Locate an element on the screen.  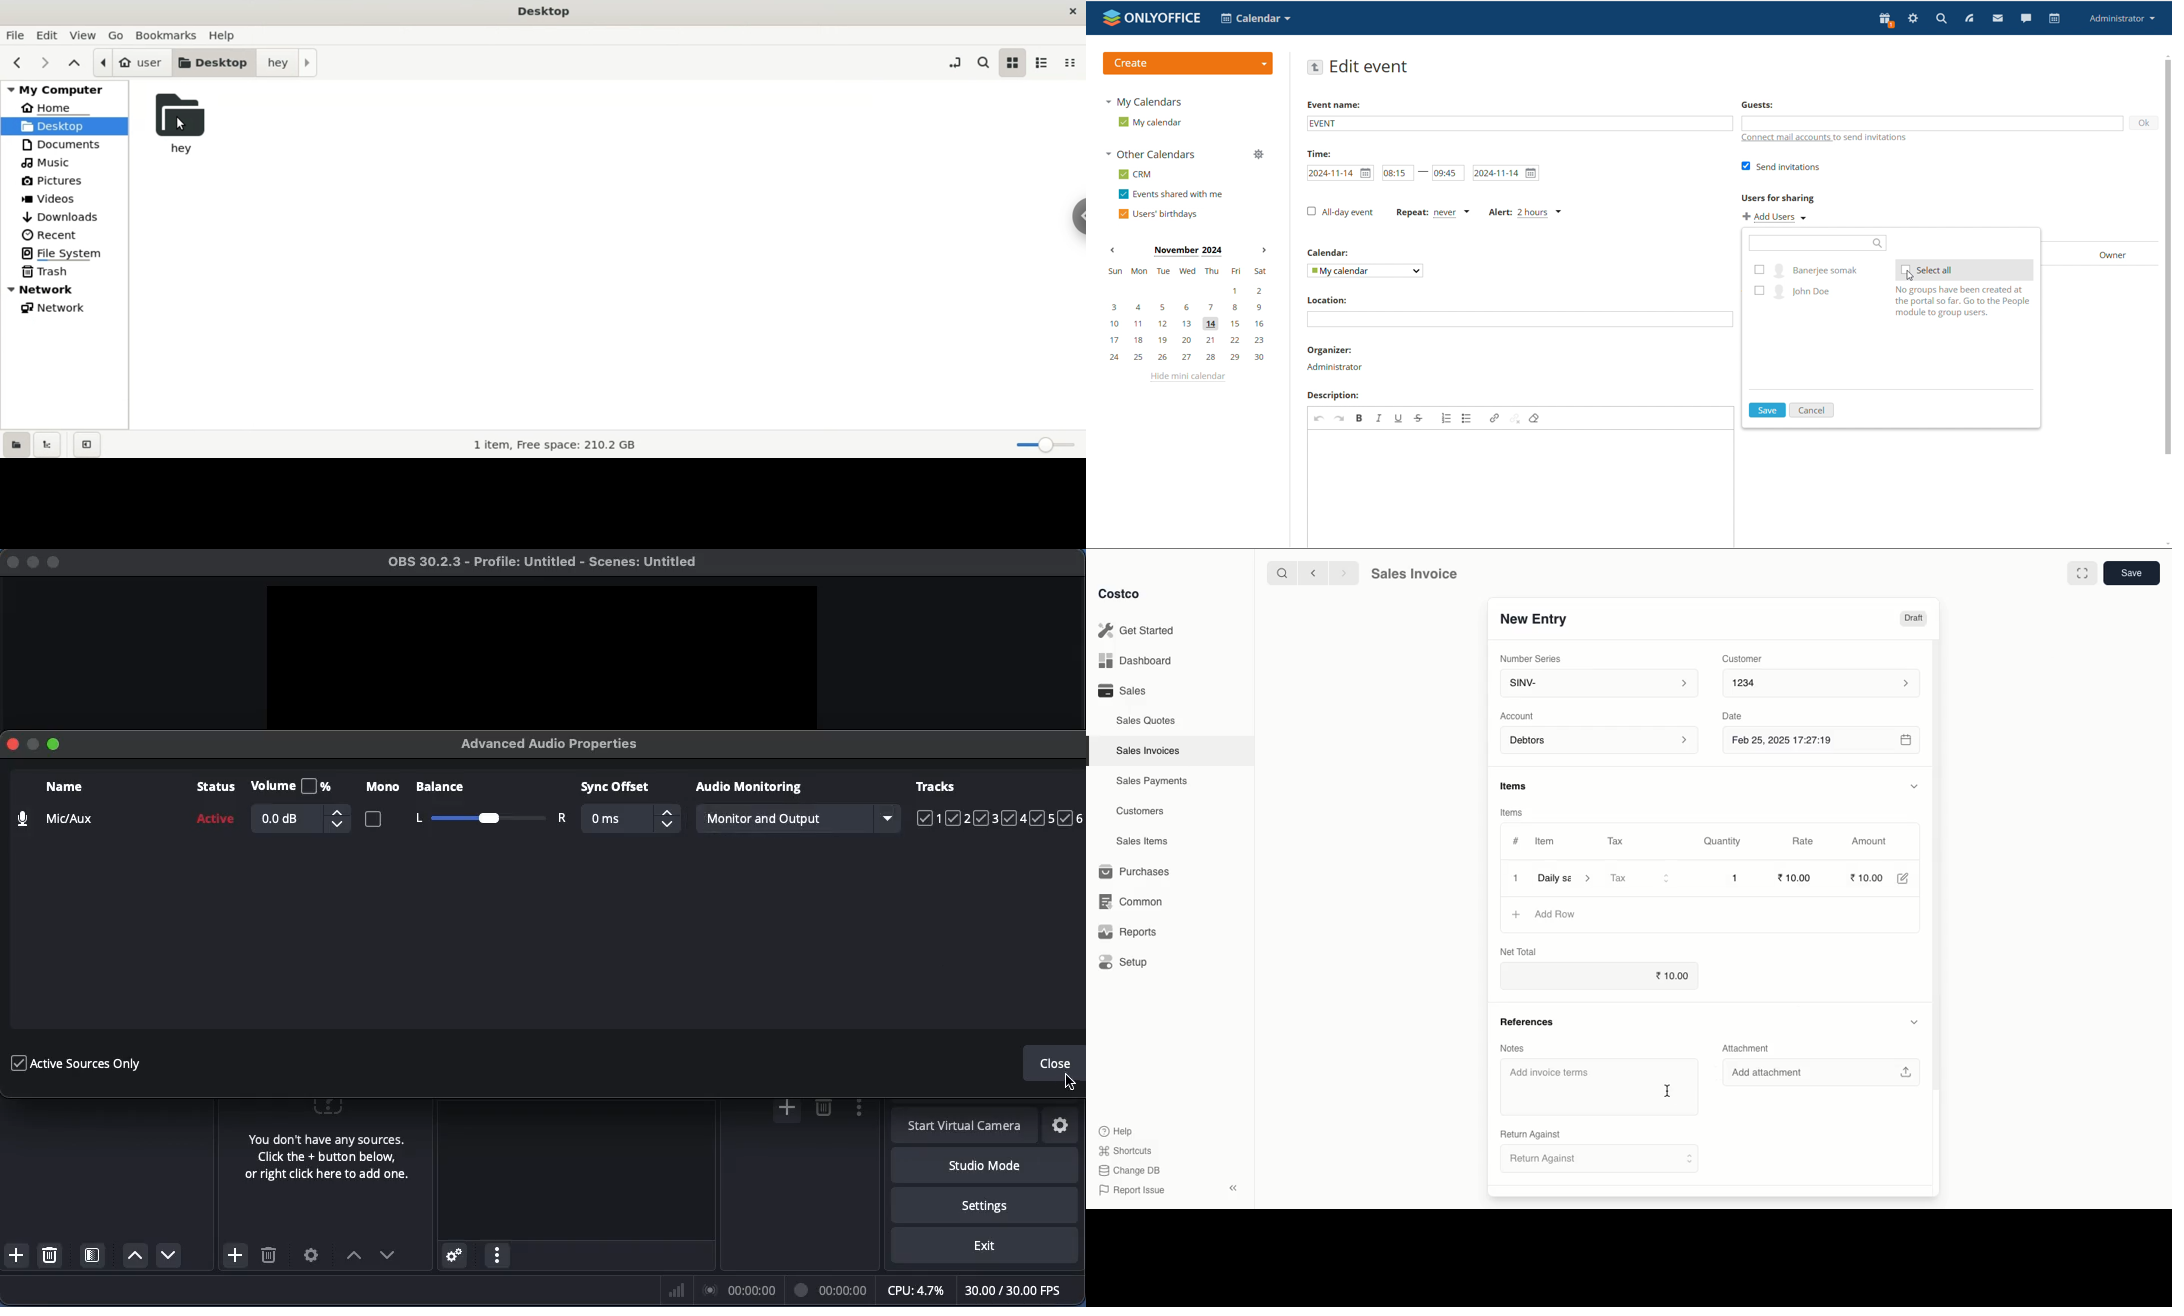
Net Total is located at coordinates (1515, 952).